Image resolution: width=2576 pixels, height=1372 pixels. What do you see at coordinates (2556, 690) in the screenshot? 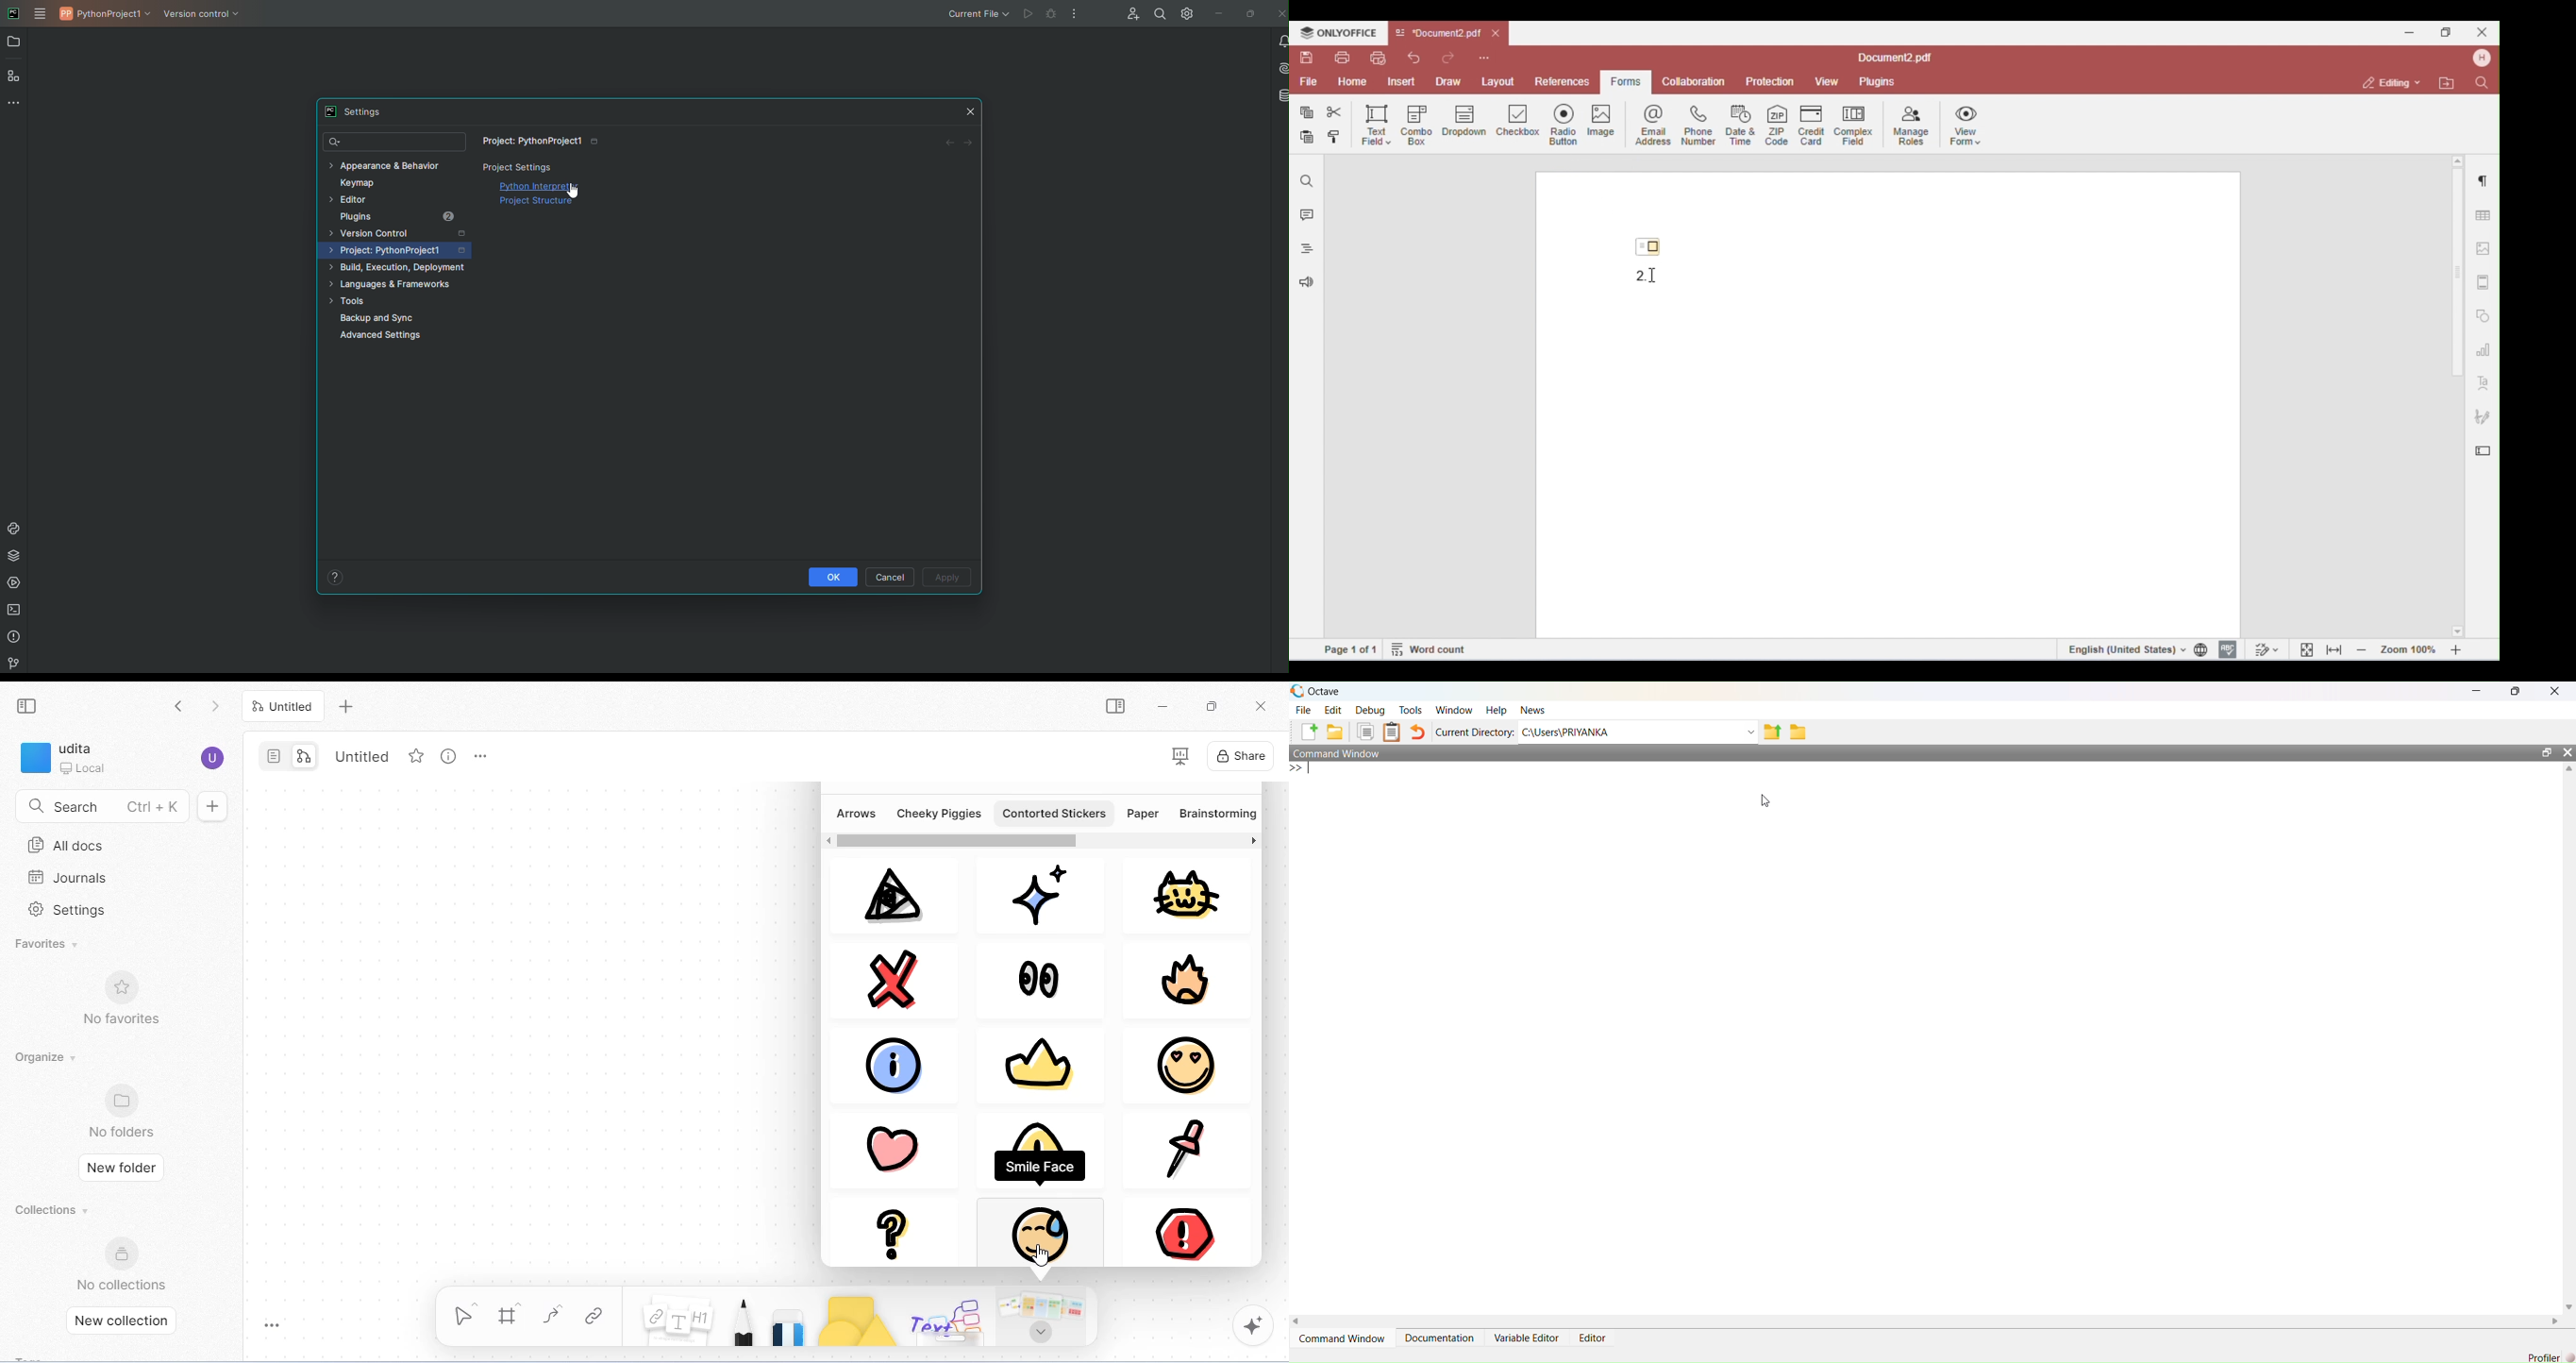
I see `close` at bounding box center [2556, 690].